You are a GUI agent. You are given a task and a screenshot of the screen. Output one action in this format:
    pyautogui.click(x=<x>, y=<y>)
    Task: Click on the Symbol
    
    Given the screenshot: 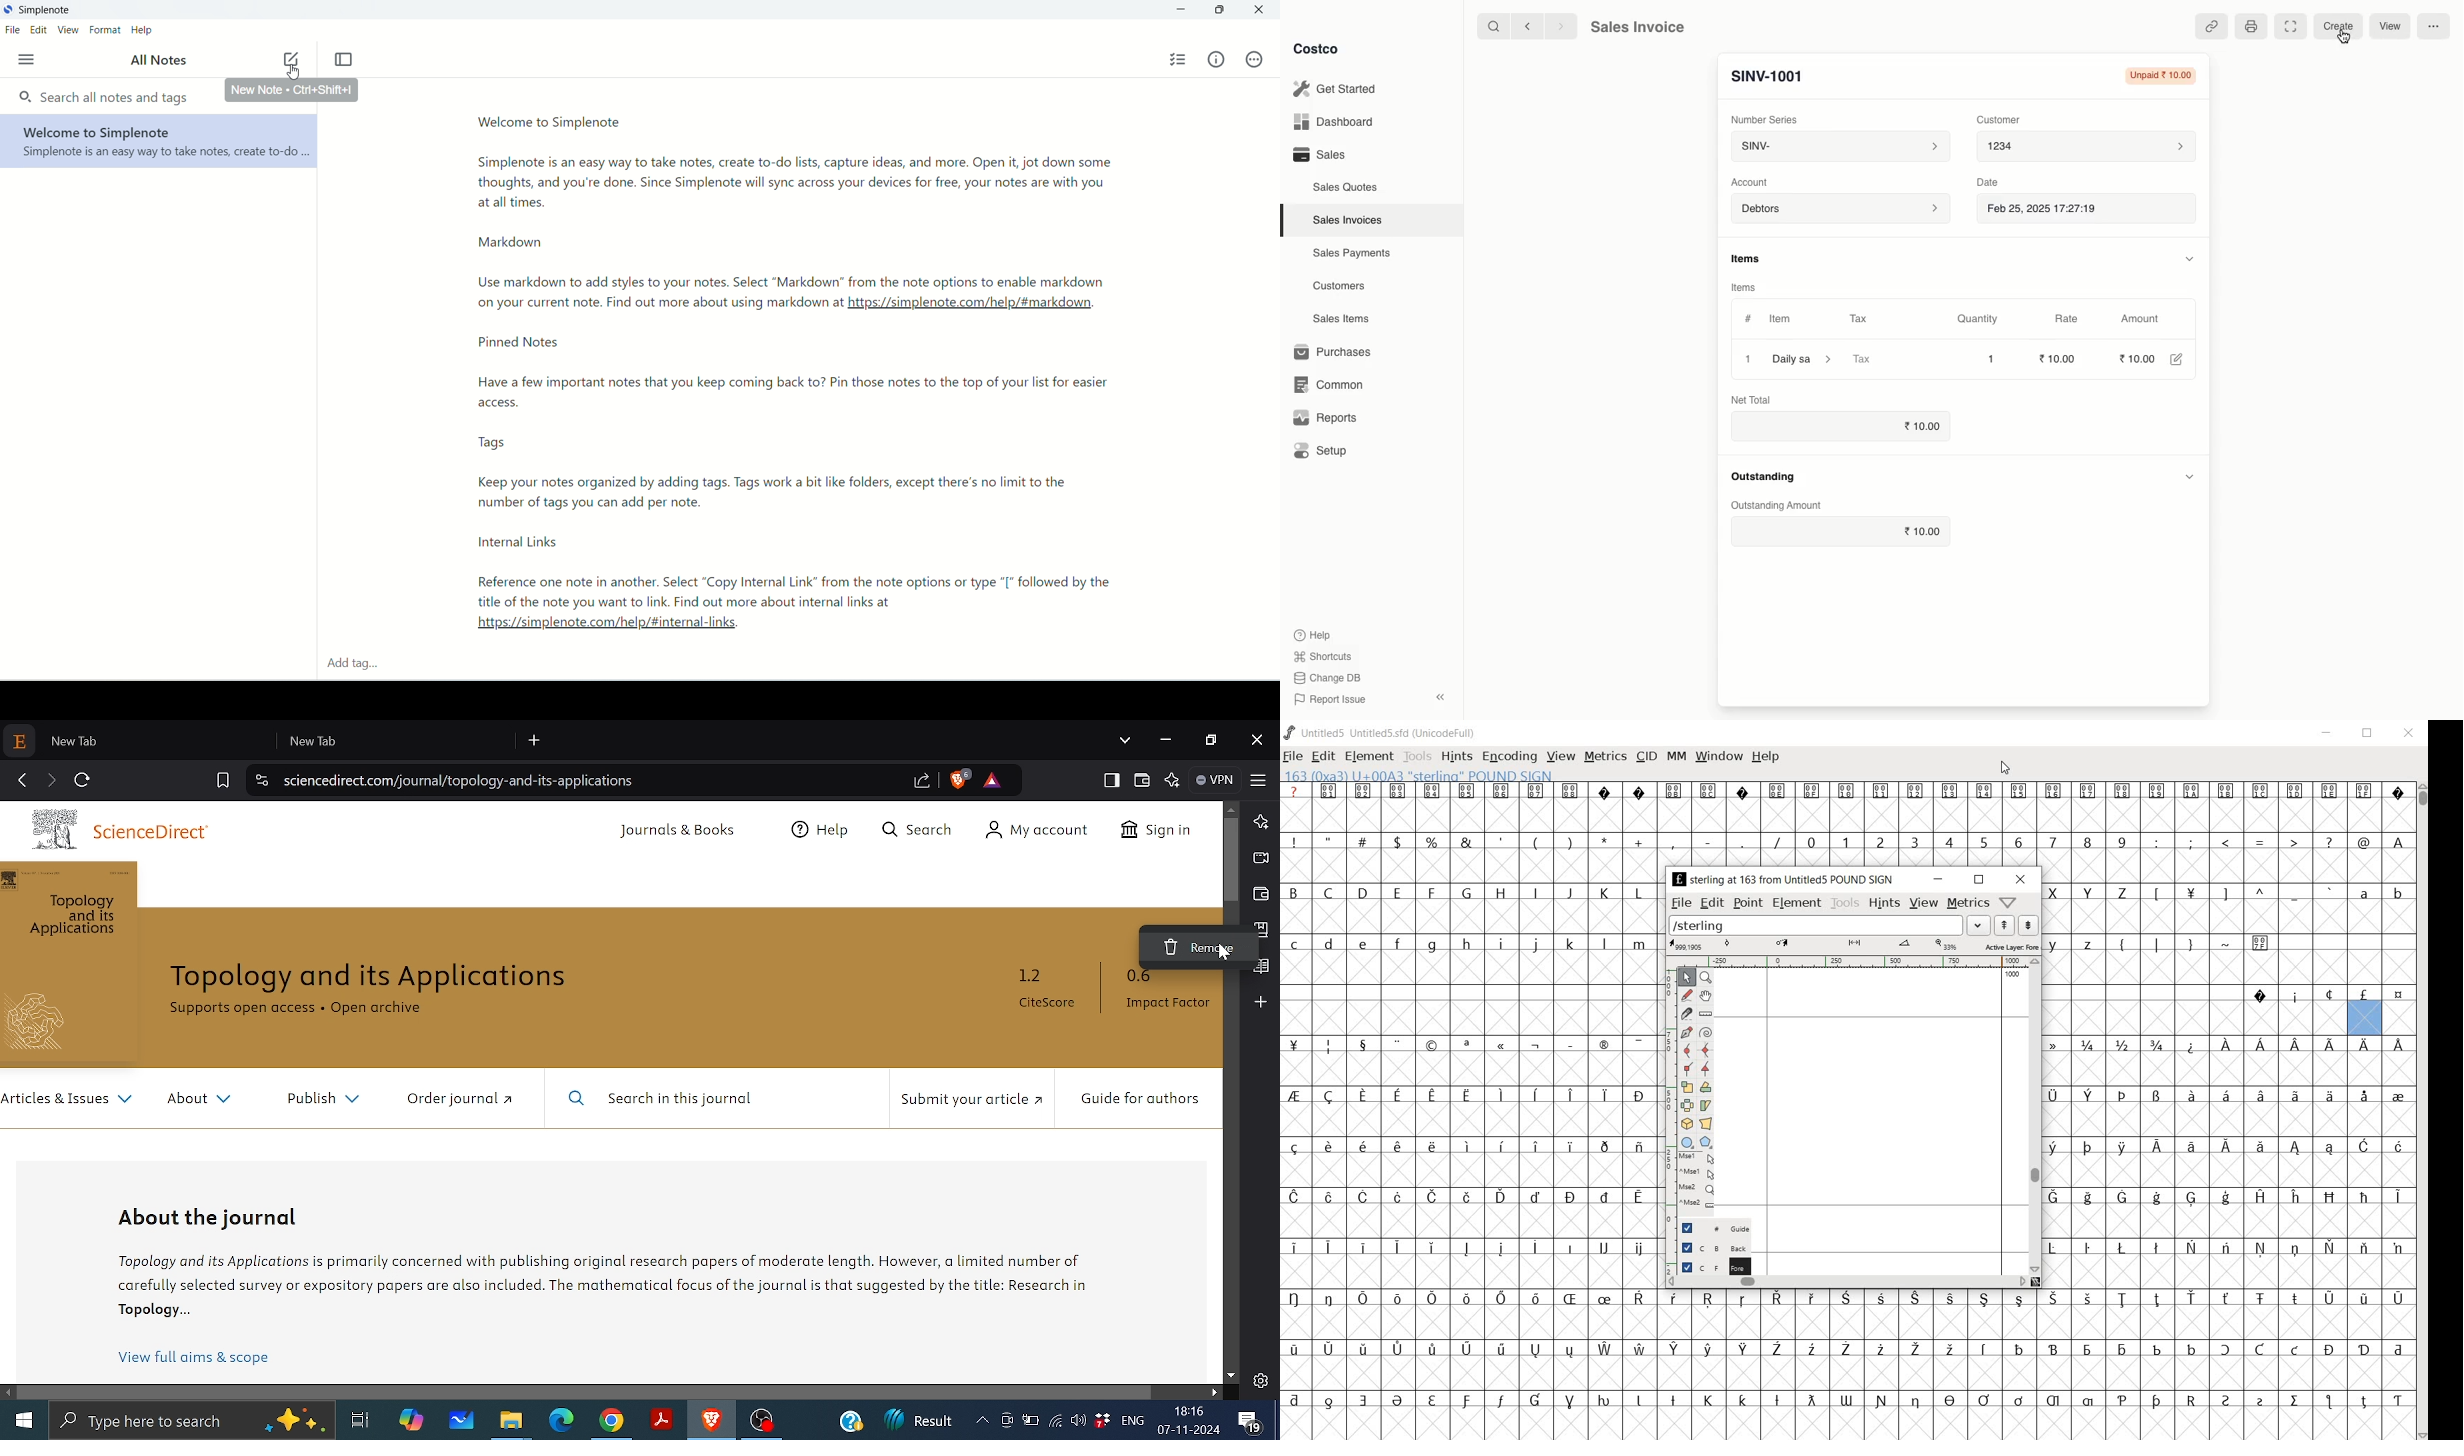 What is the action you would take?
    pyautogui.click(x=1396, y=1146)
    